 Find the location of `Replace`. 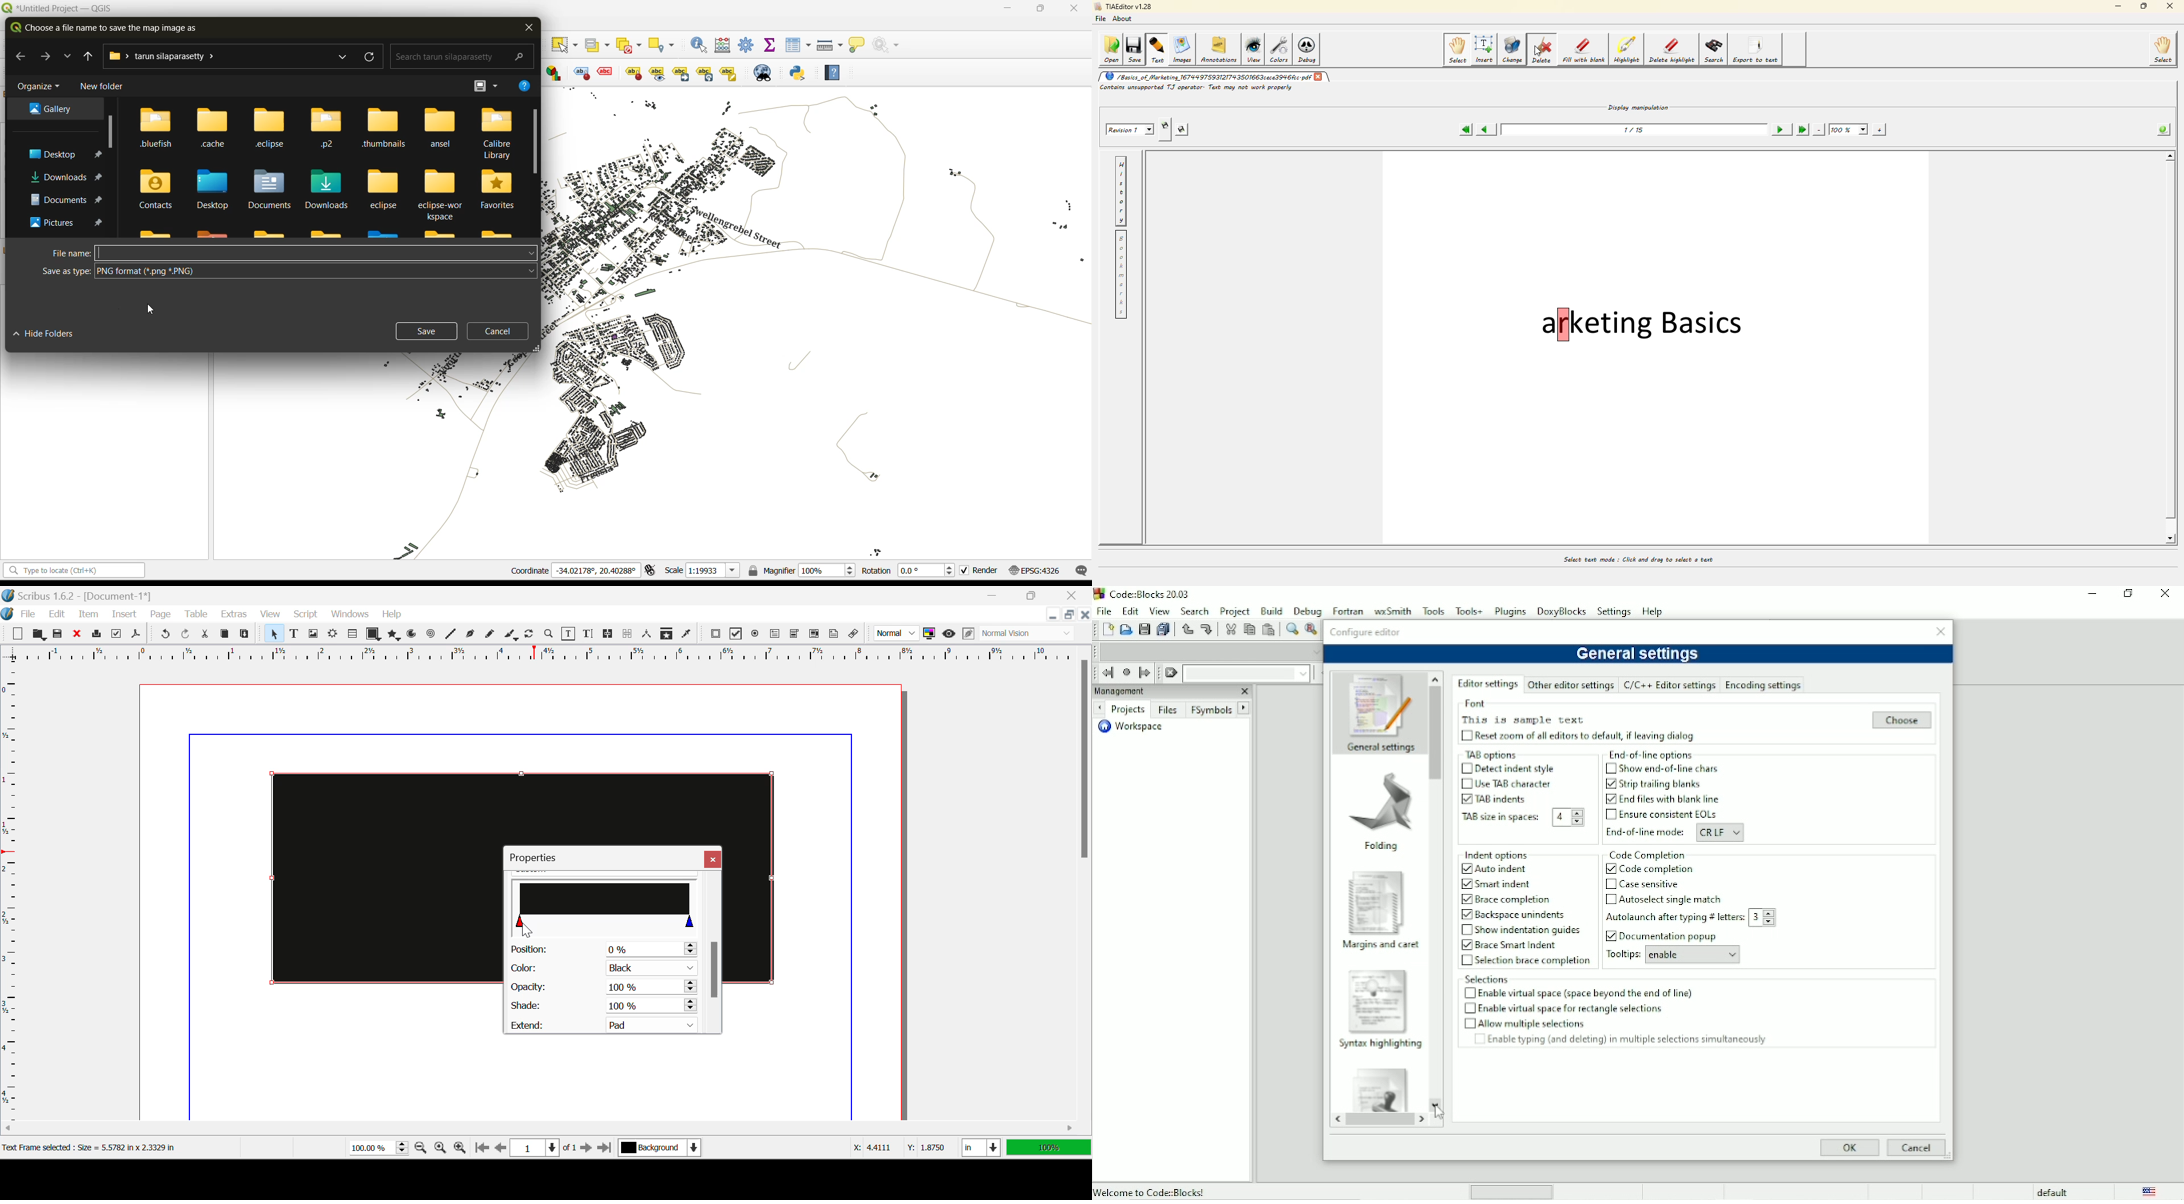

Replace is located at coordinates (1312, 630).